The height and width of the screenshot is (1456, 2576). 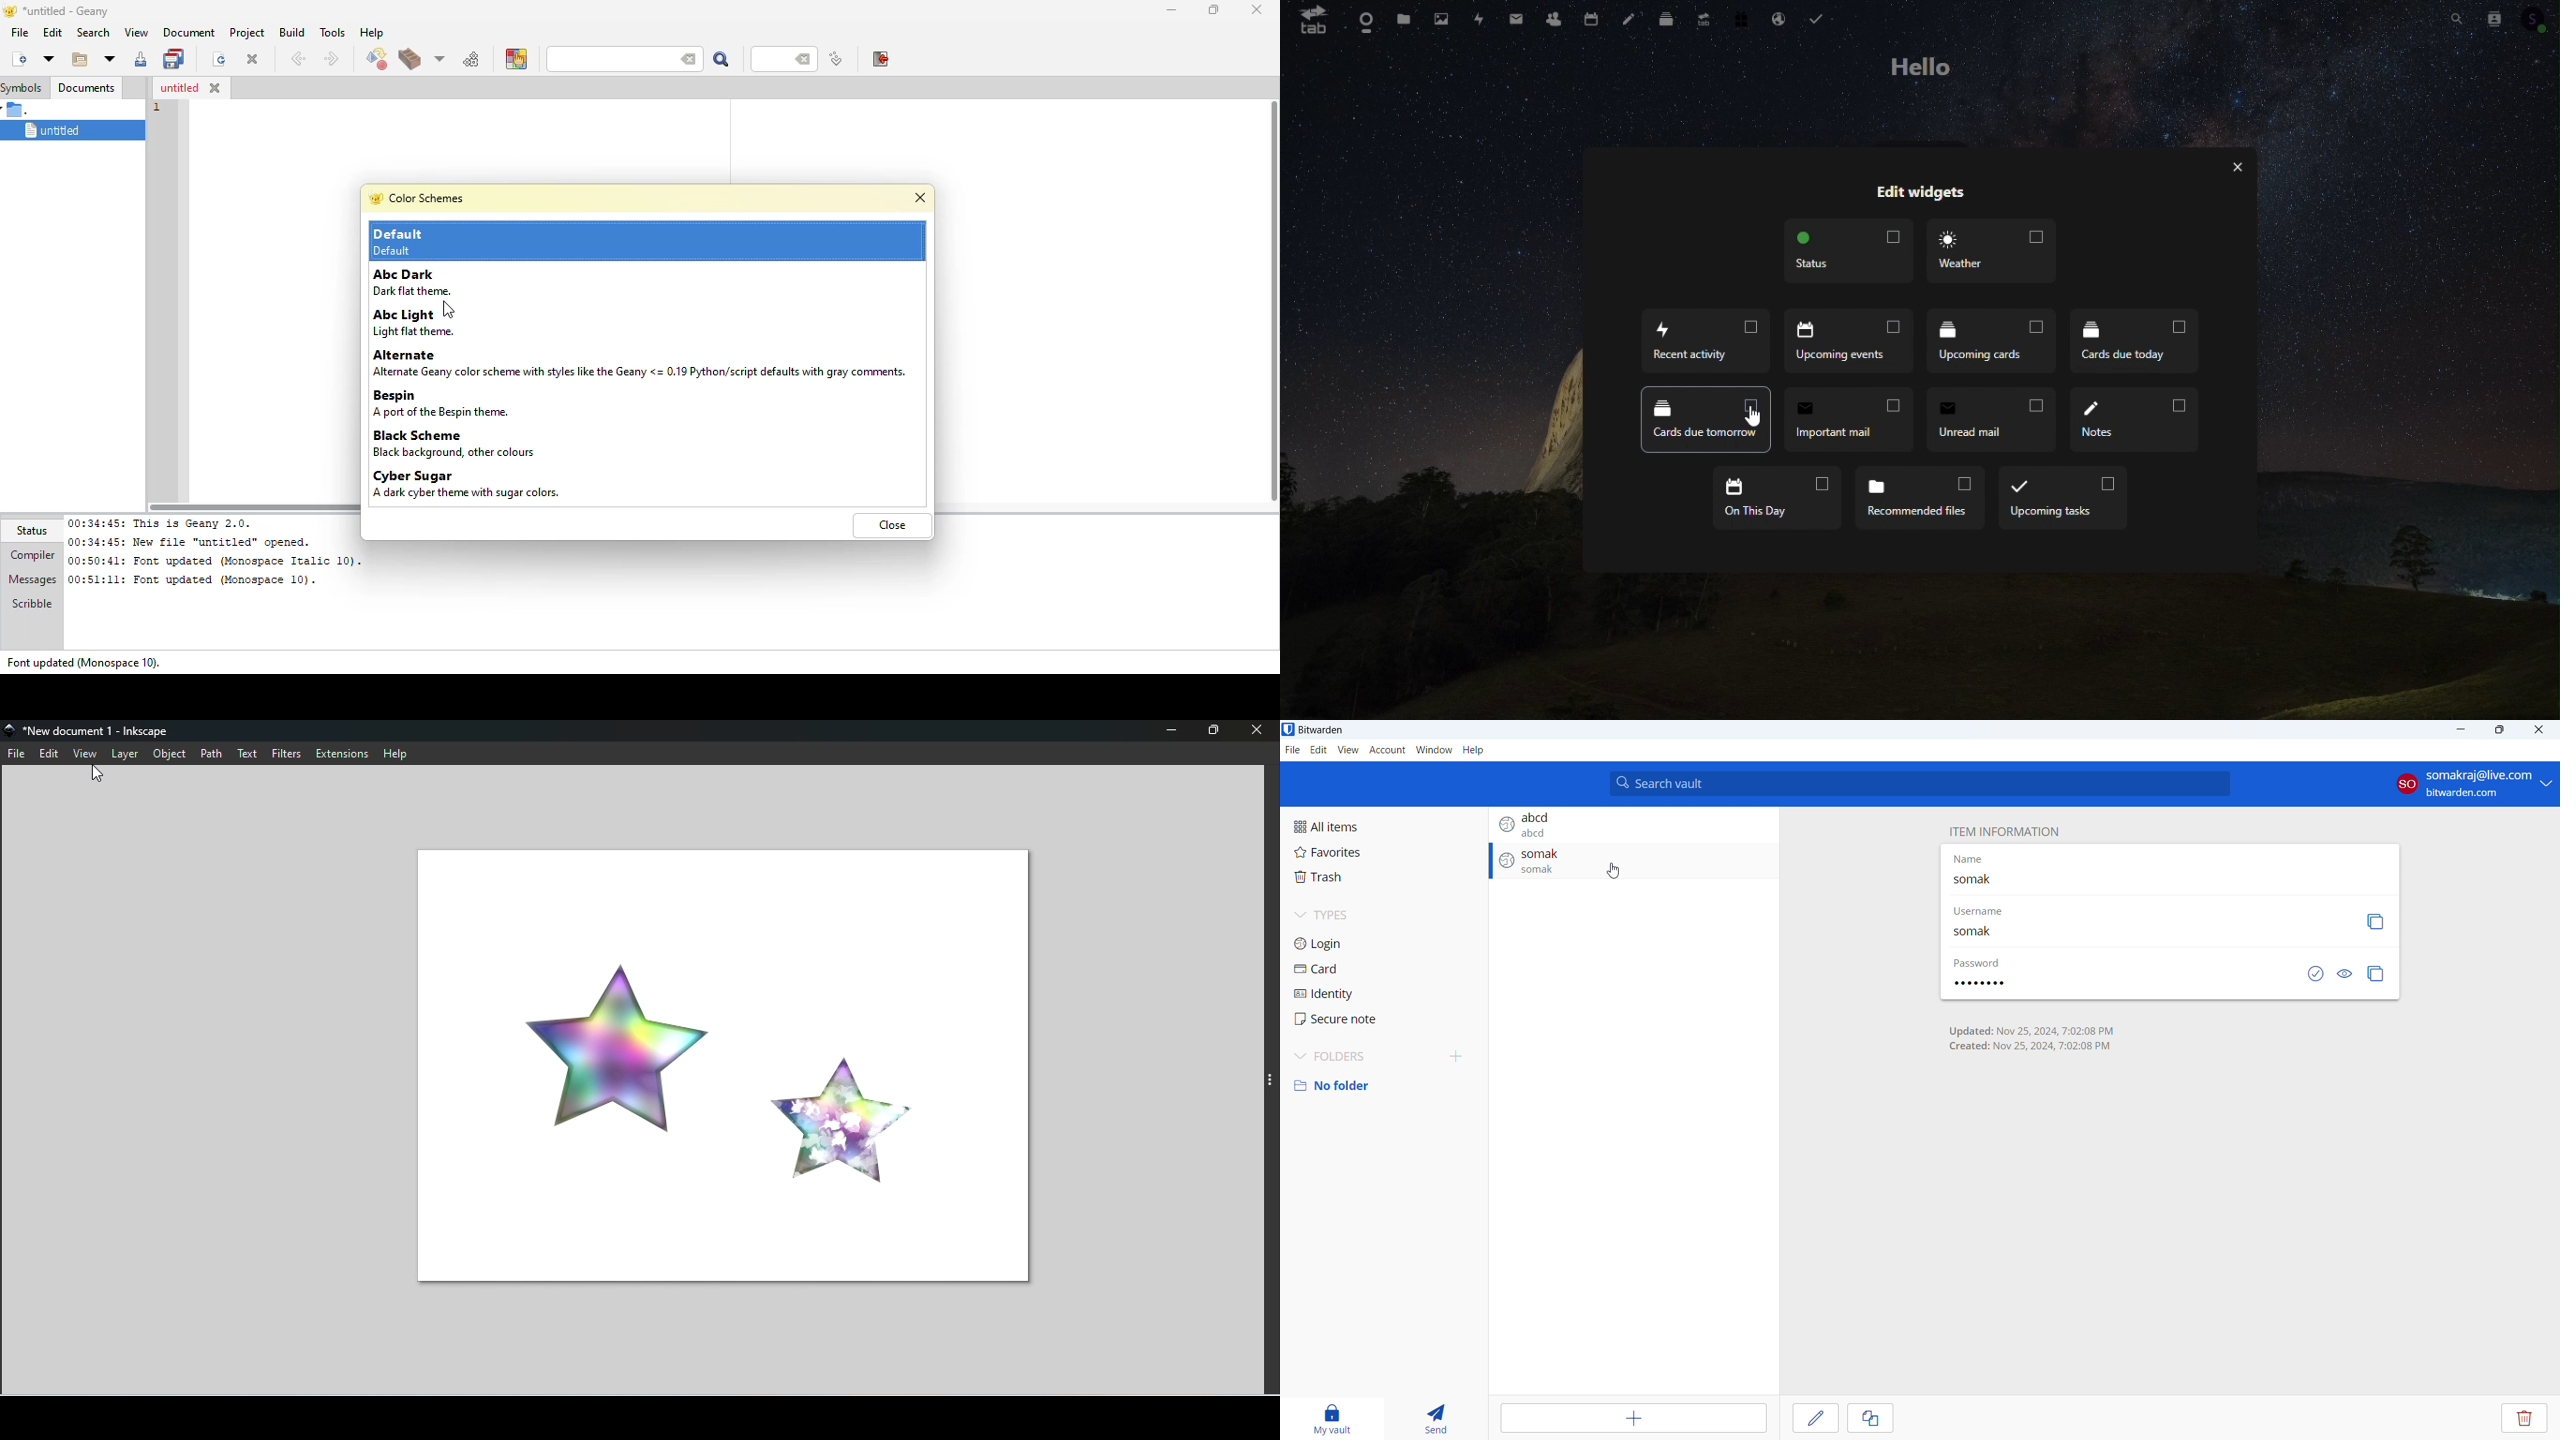 What do you see at coordinates (1383, 1085) in the screenshot?
I see `no folder` at bounding box center [1383, 1085].